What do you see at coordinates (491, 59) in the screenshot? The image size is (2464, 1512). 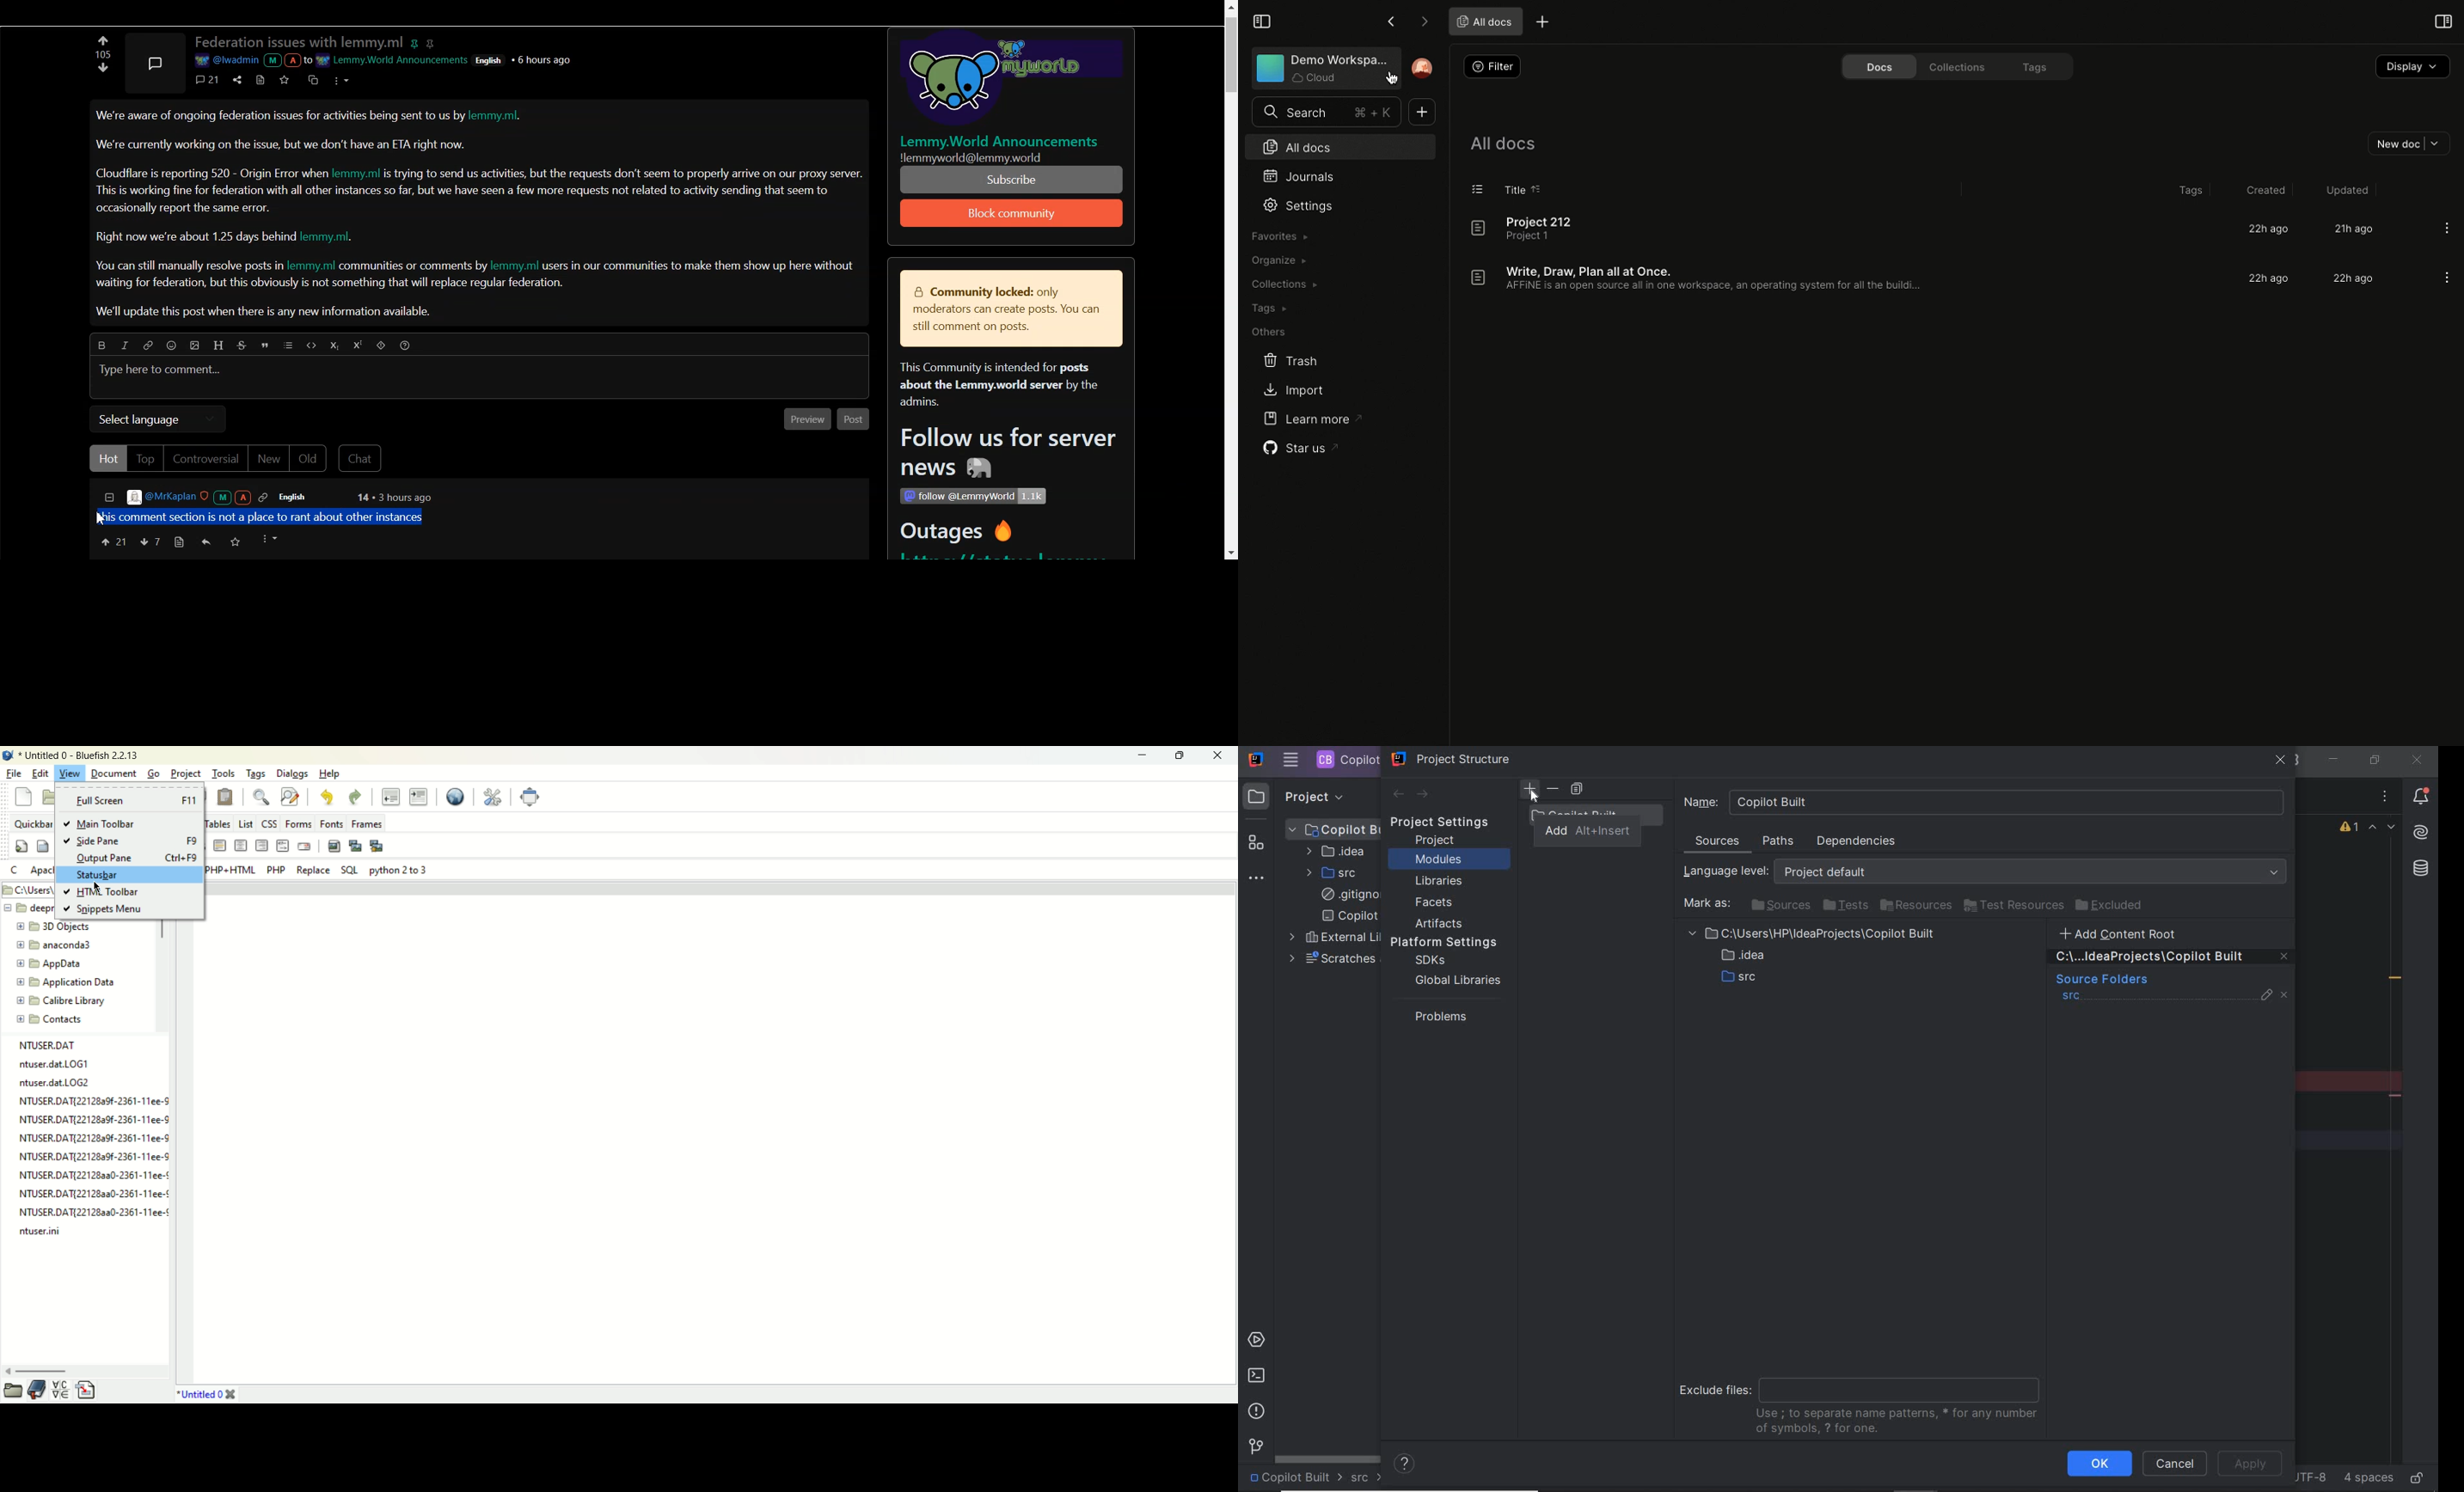 I see `` at bounding box center [491, 59].